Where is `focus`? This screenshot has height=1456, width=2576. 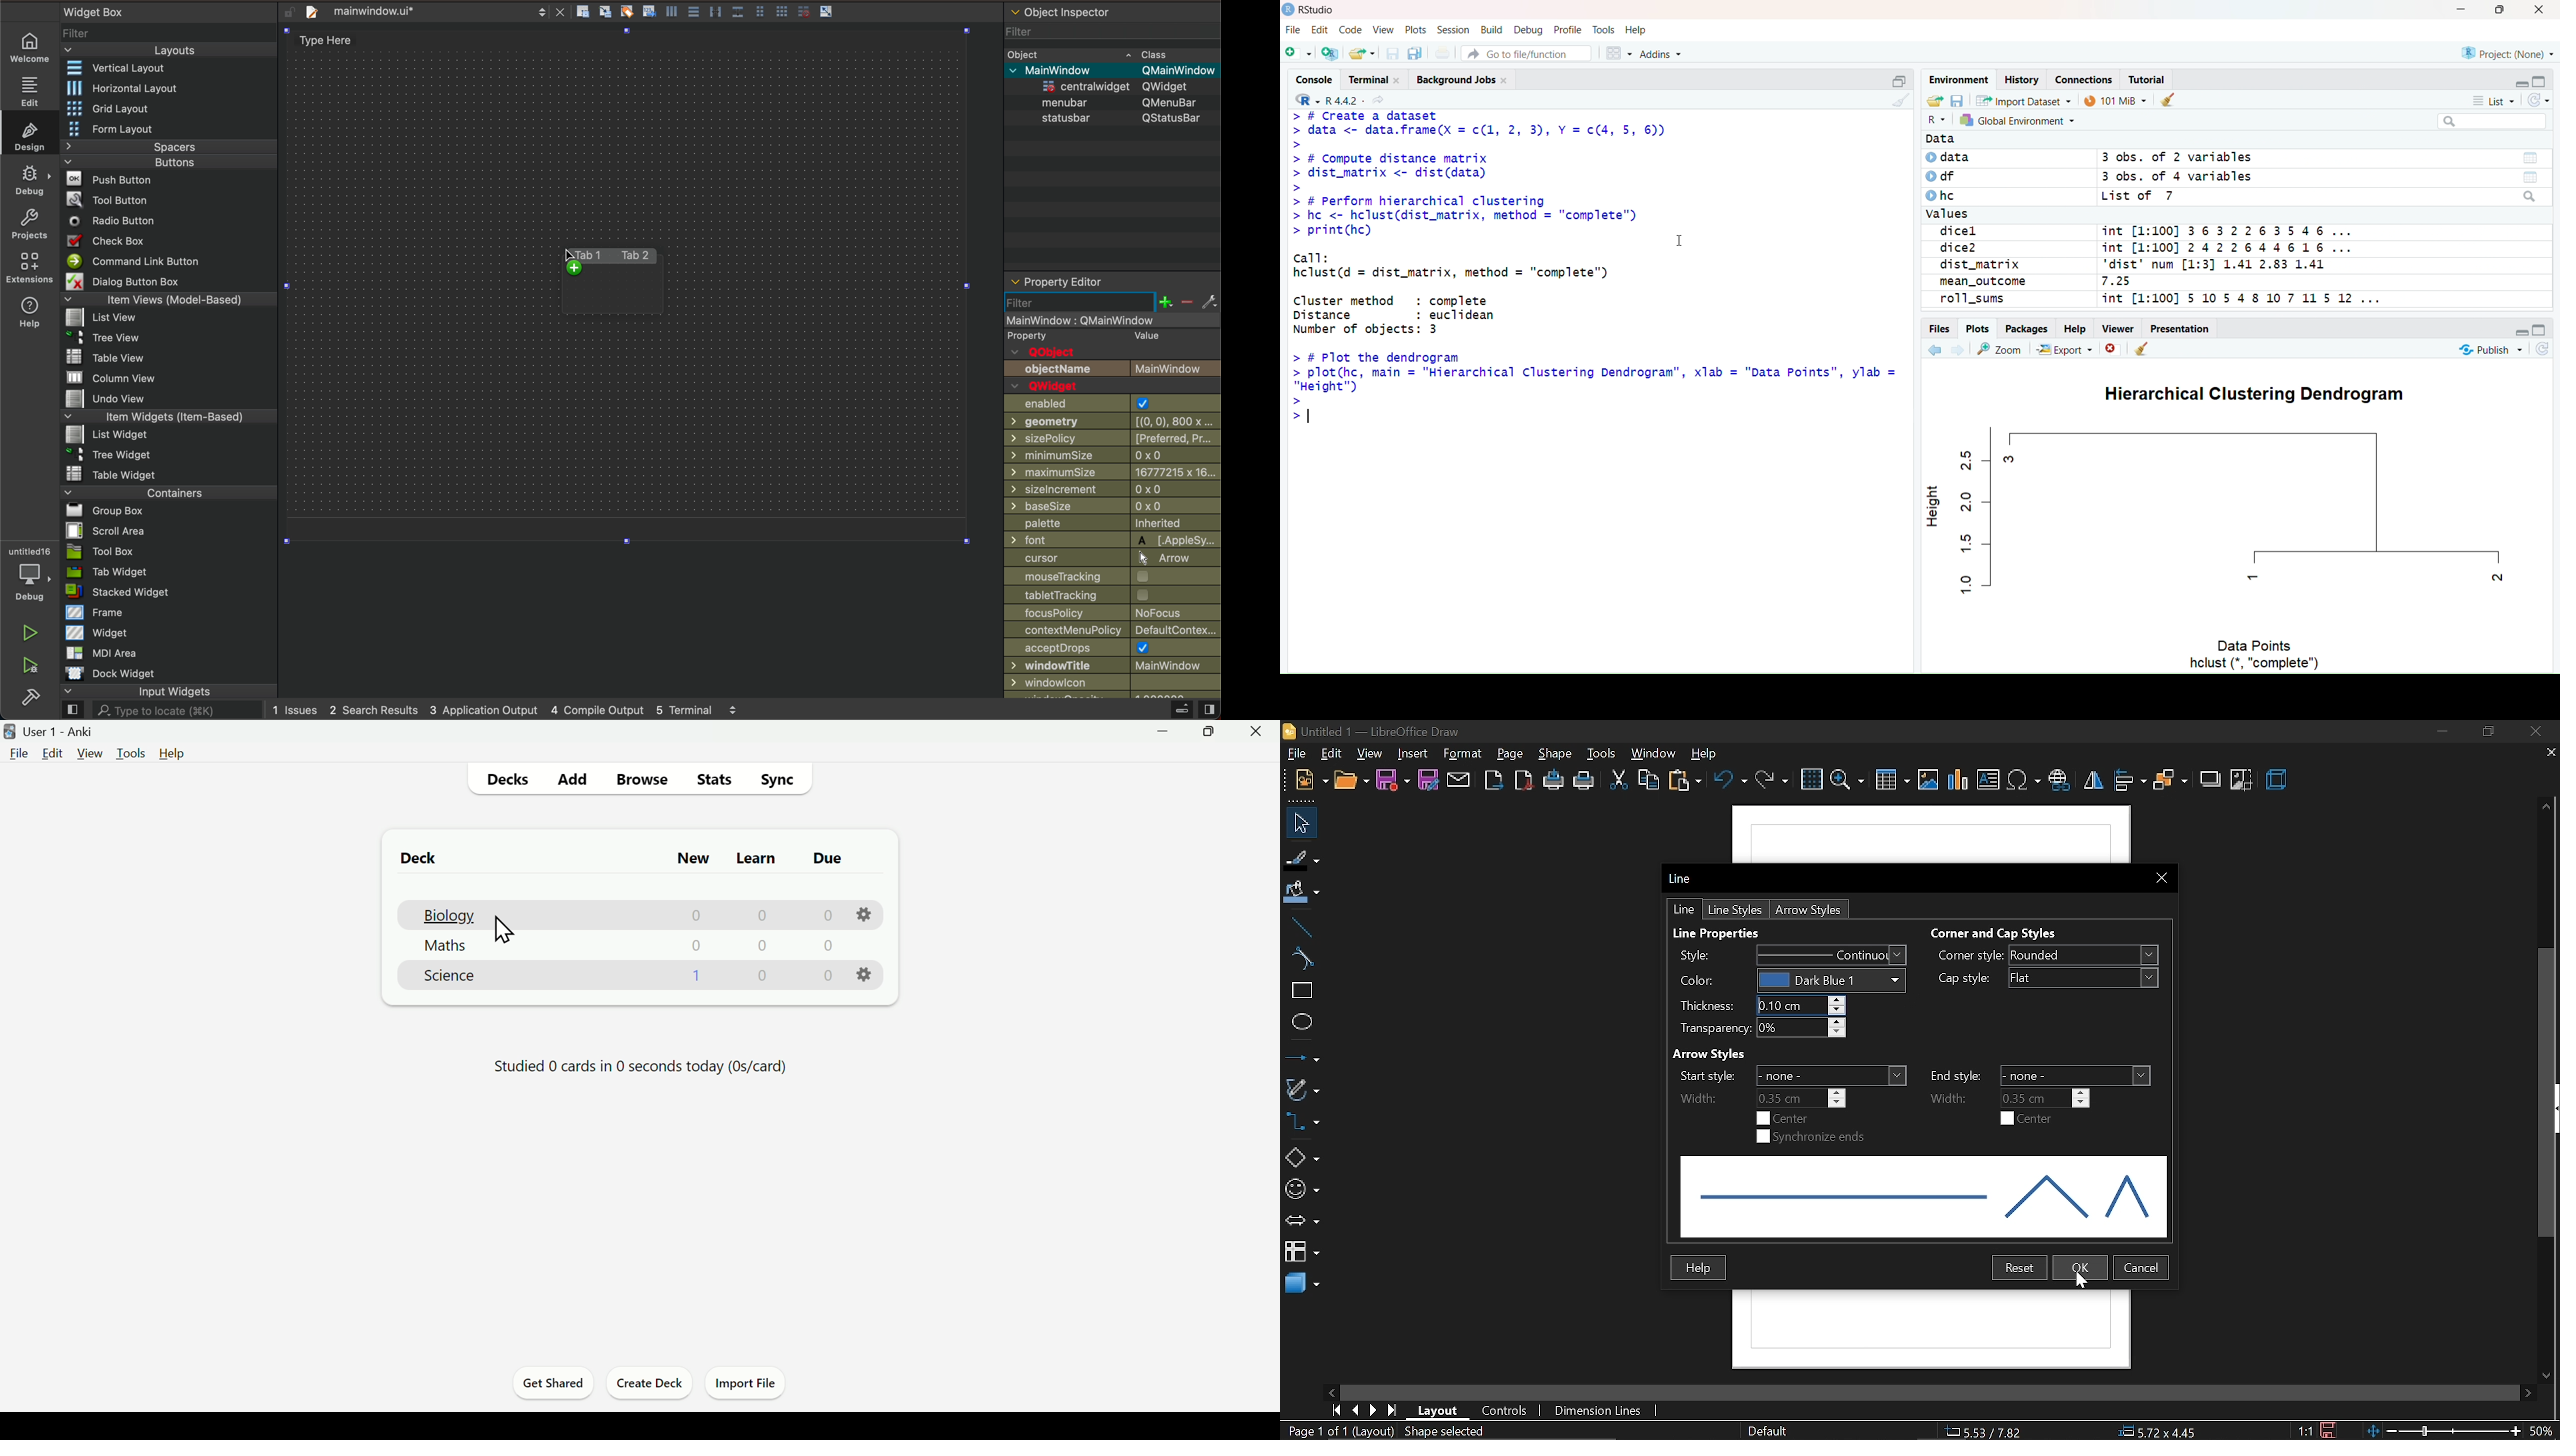
focus is located at coordinates (1114, 614).